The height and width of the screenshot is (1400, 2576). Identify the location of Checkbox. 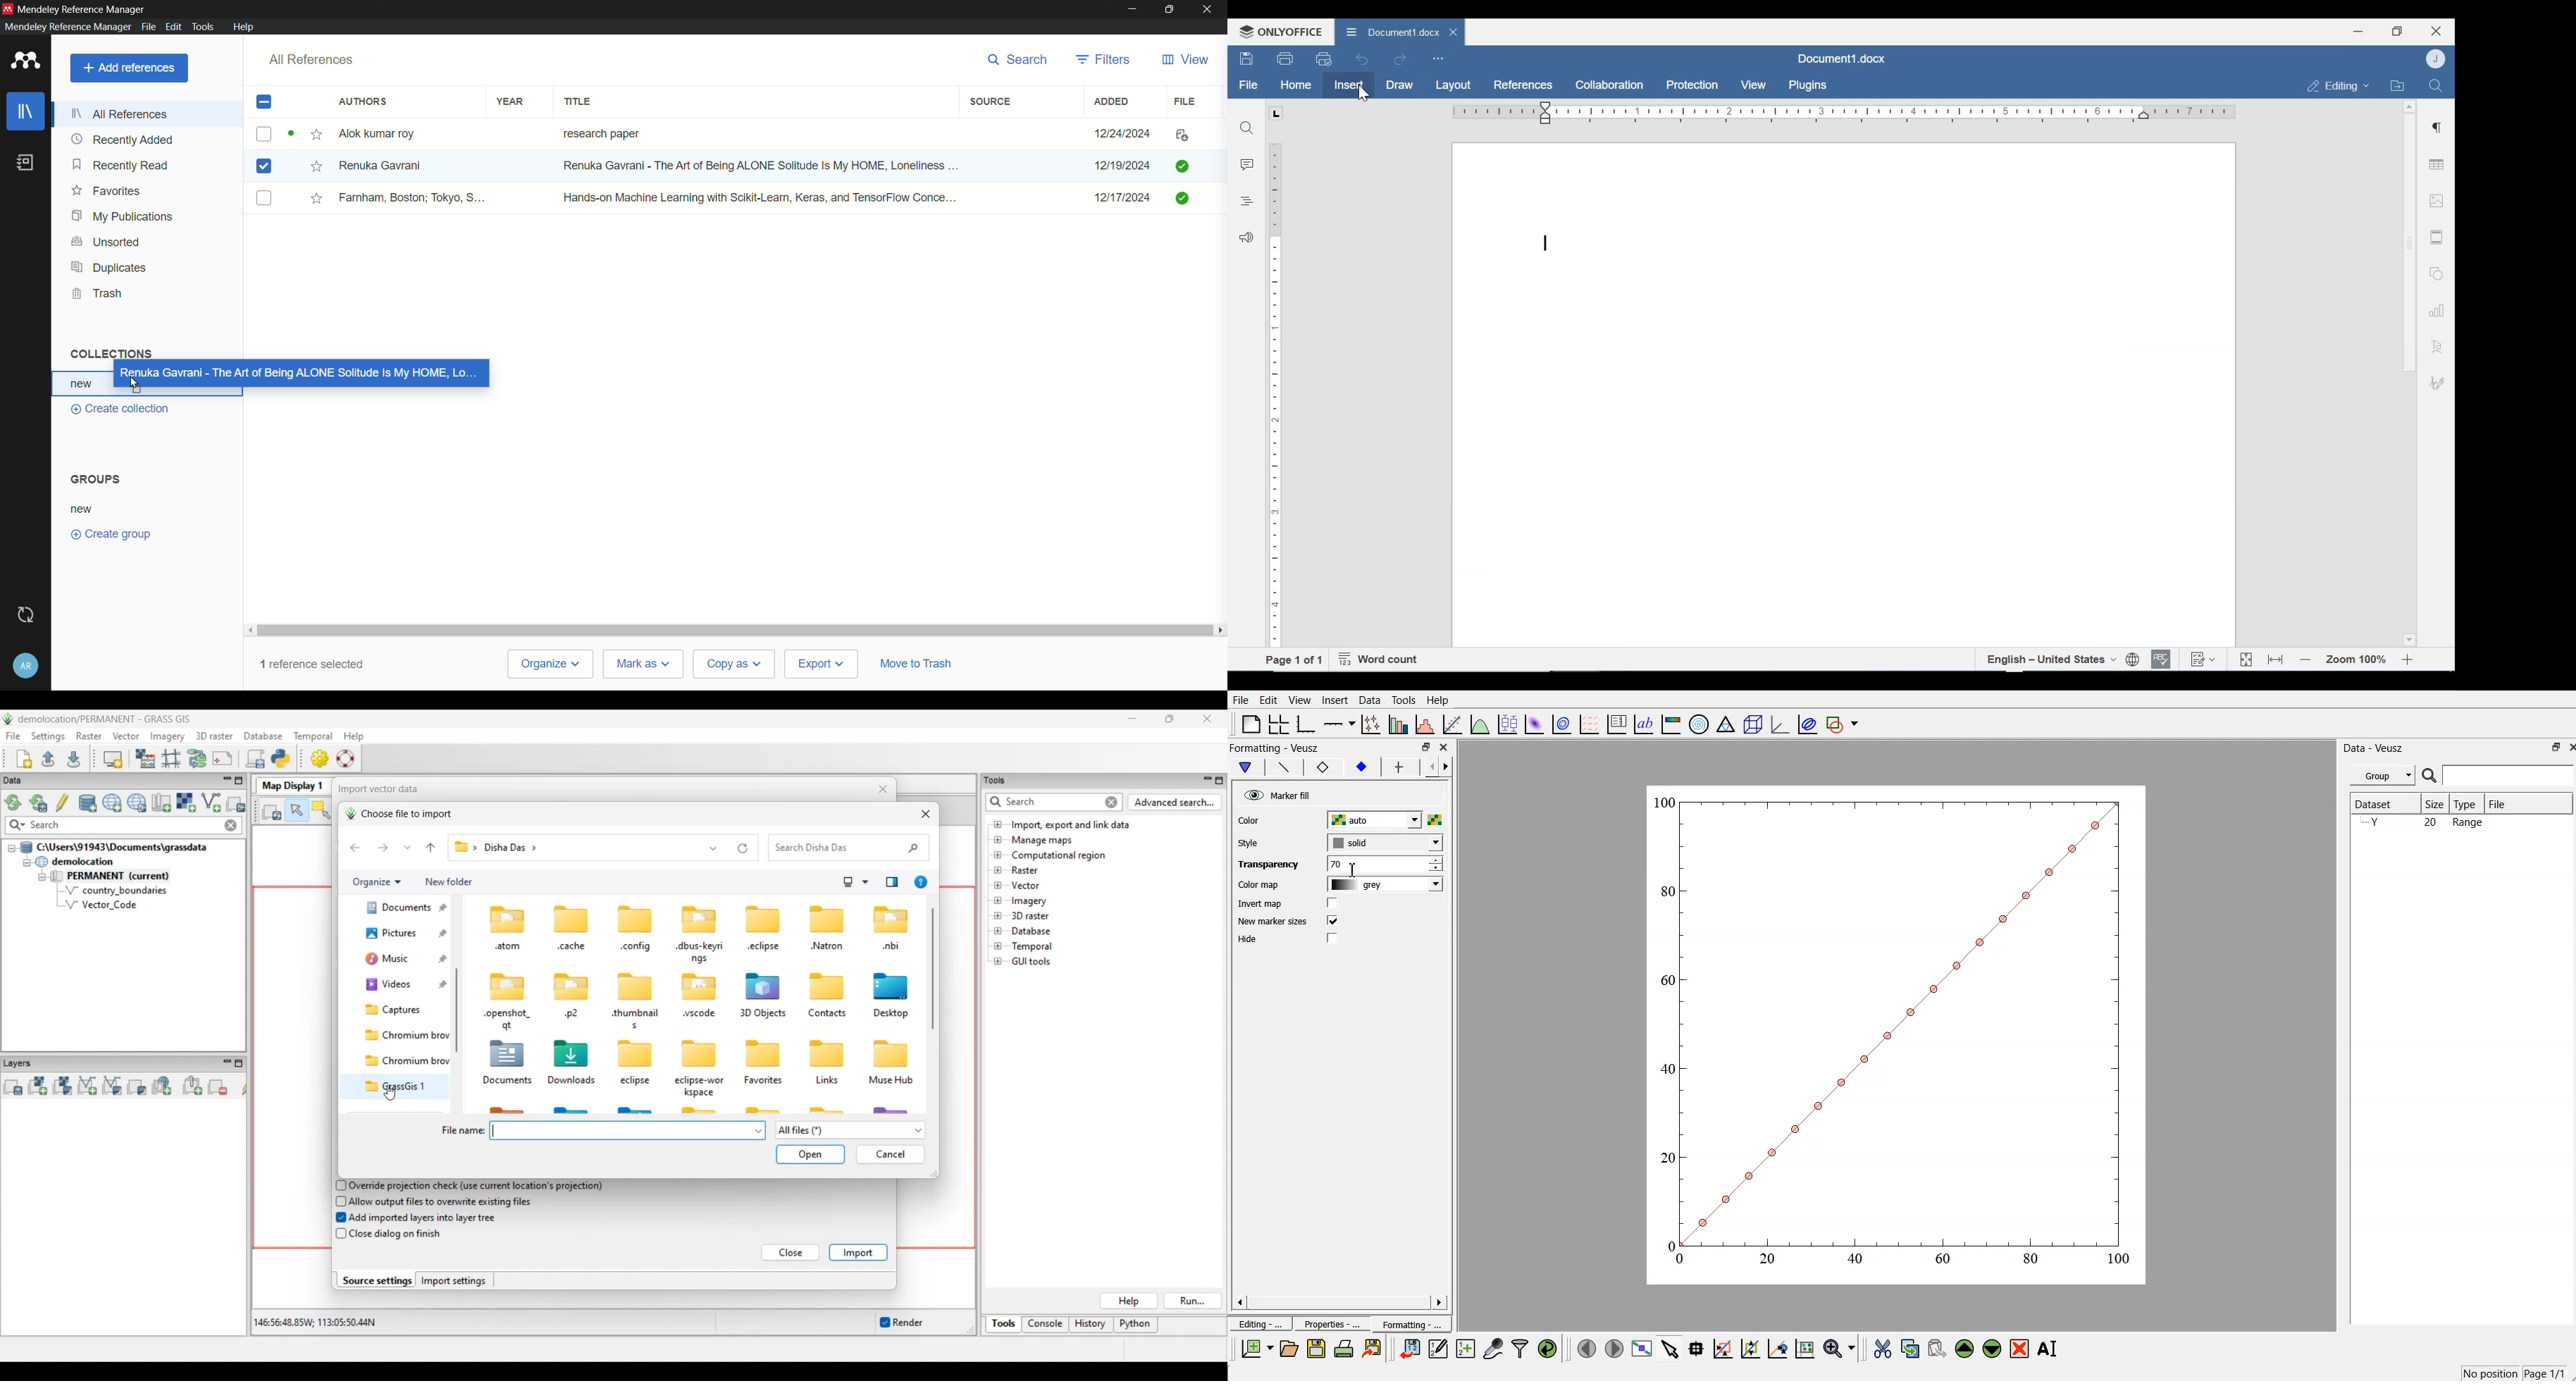
(262, 168).